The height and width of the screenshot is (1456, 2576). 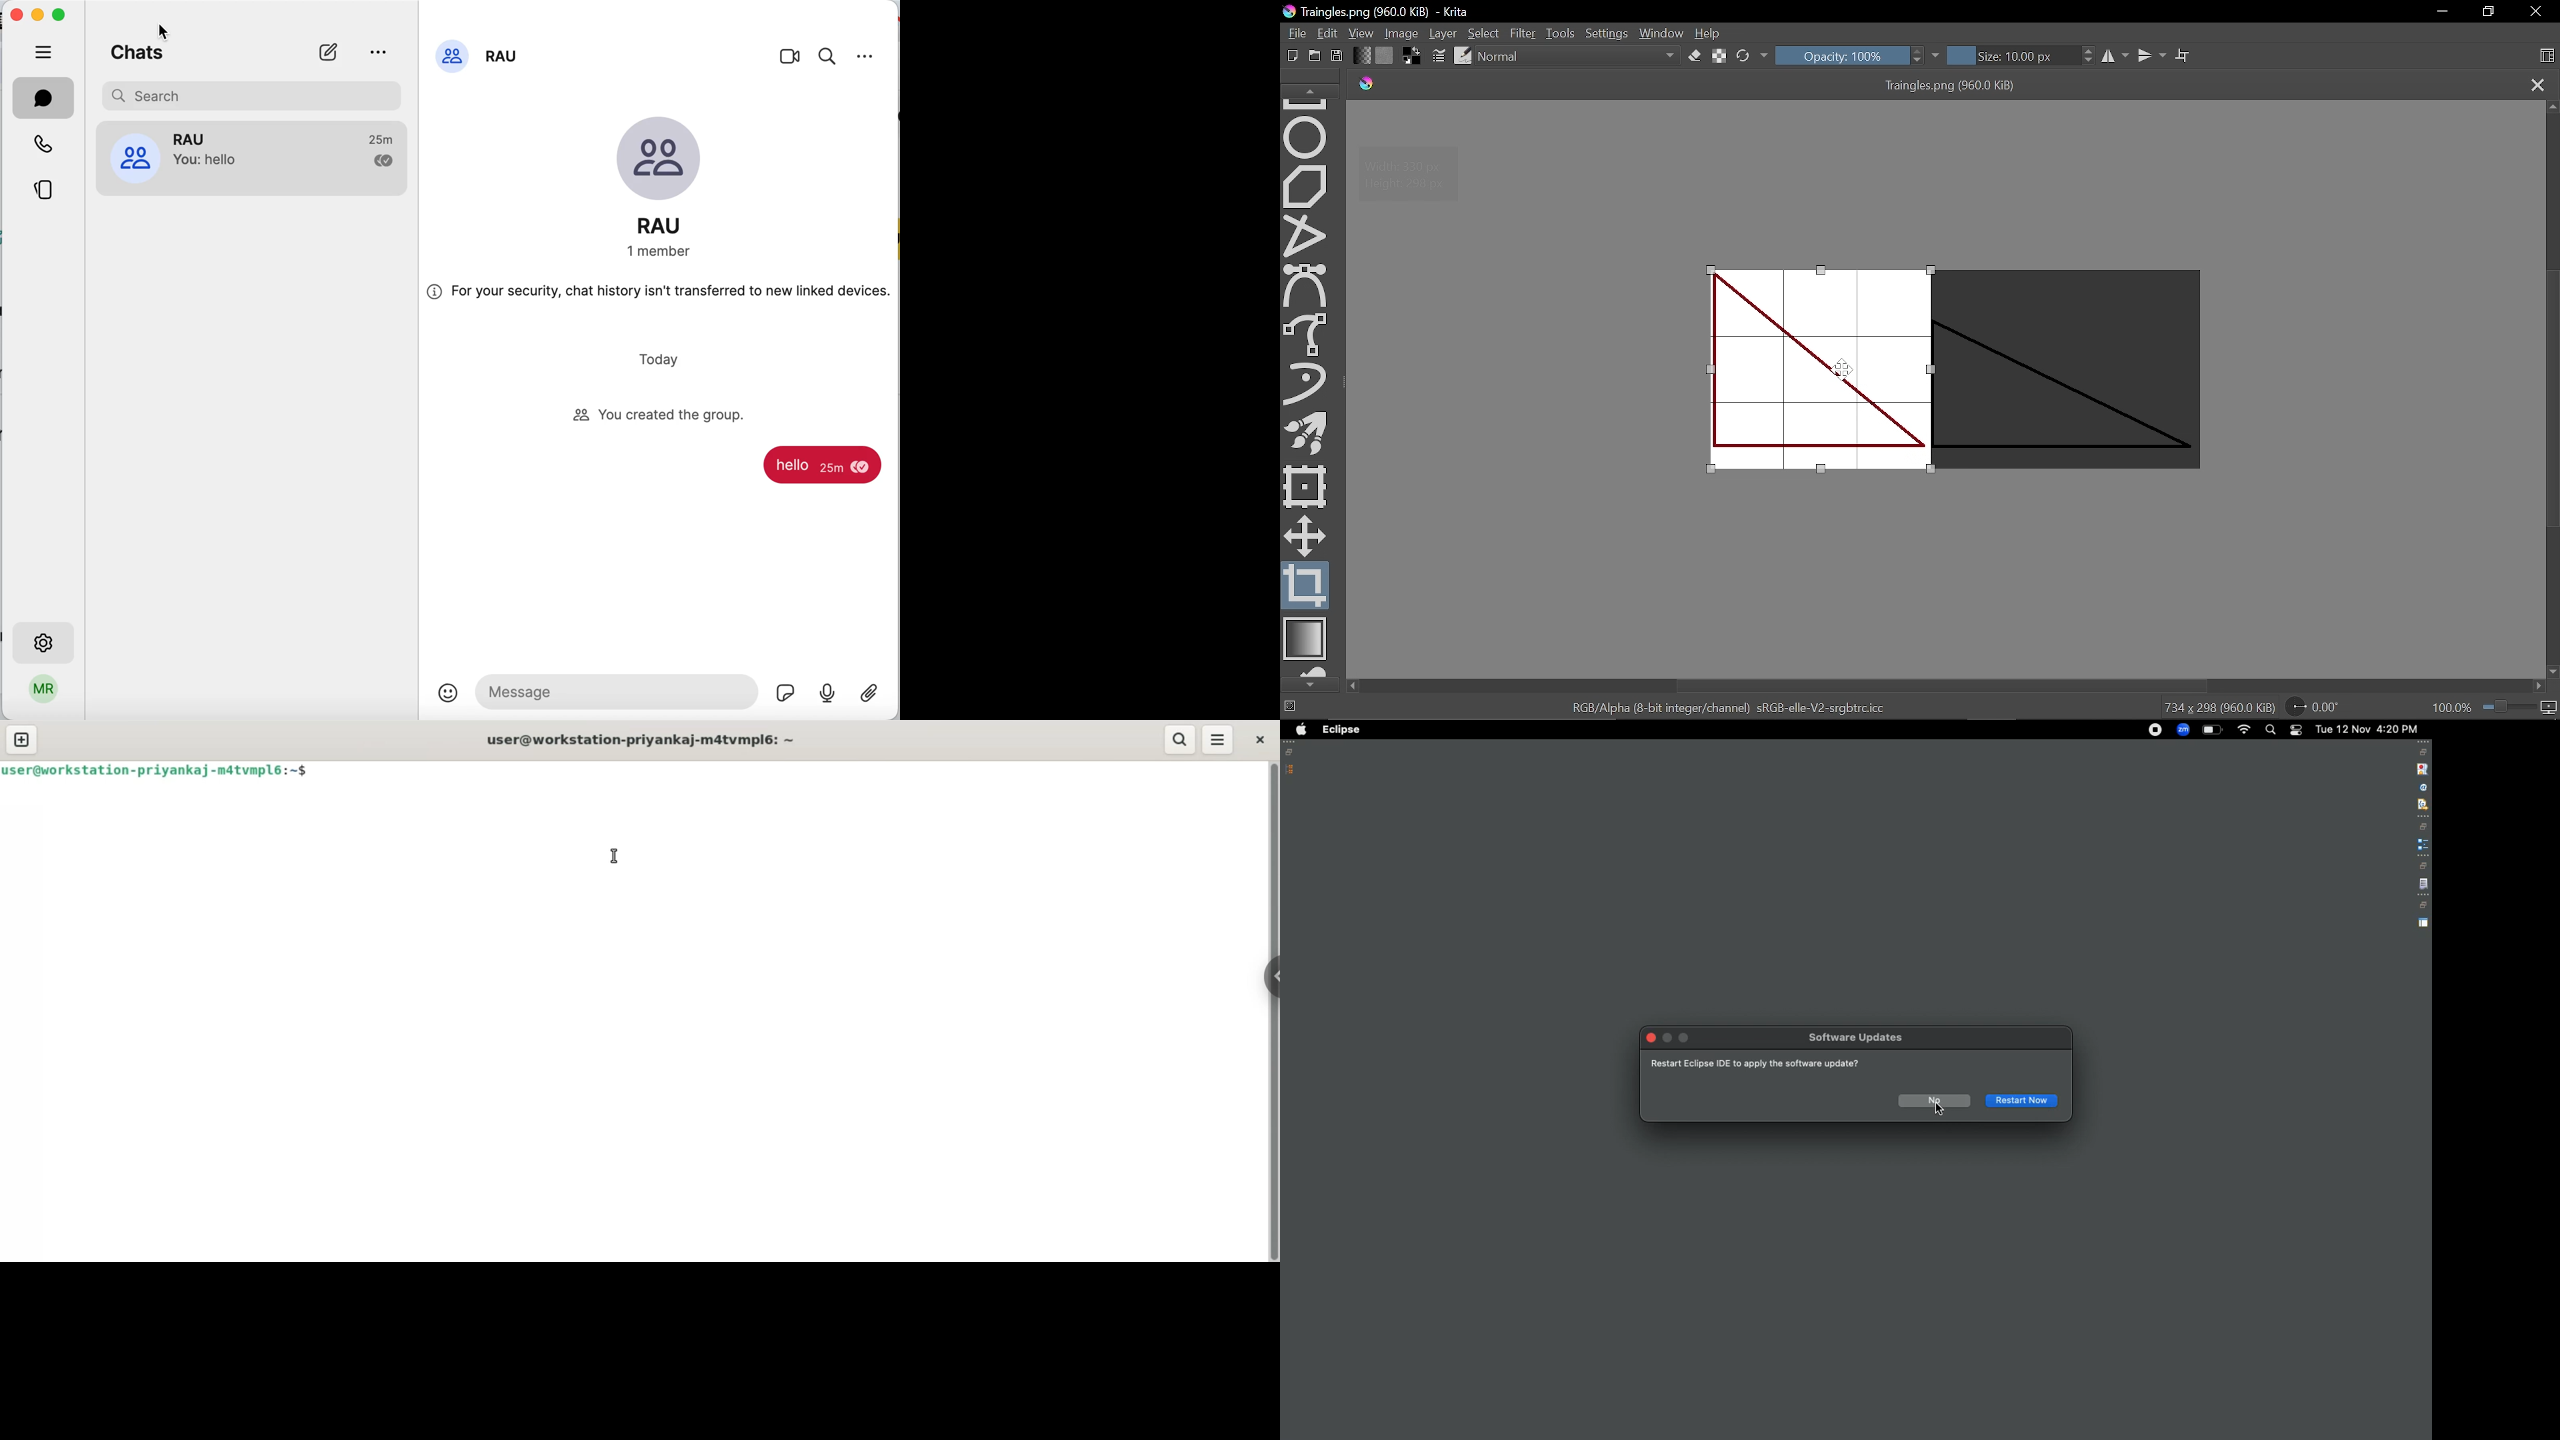 What do you see at coordinates (1306, 383) in the screenshot?
I see `Dynamic brush tool` at bounding box center [1306, 383].